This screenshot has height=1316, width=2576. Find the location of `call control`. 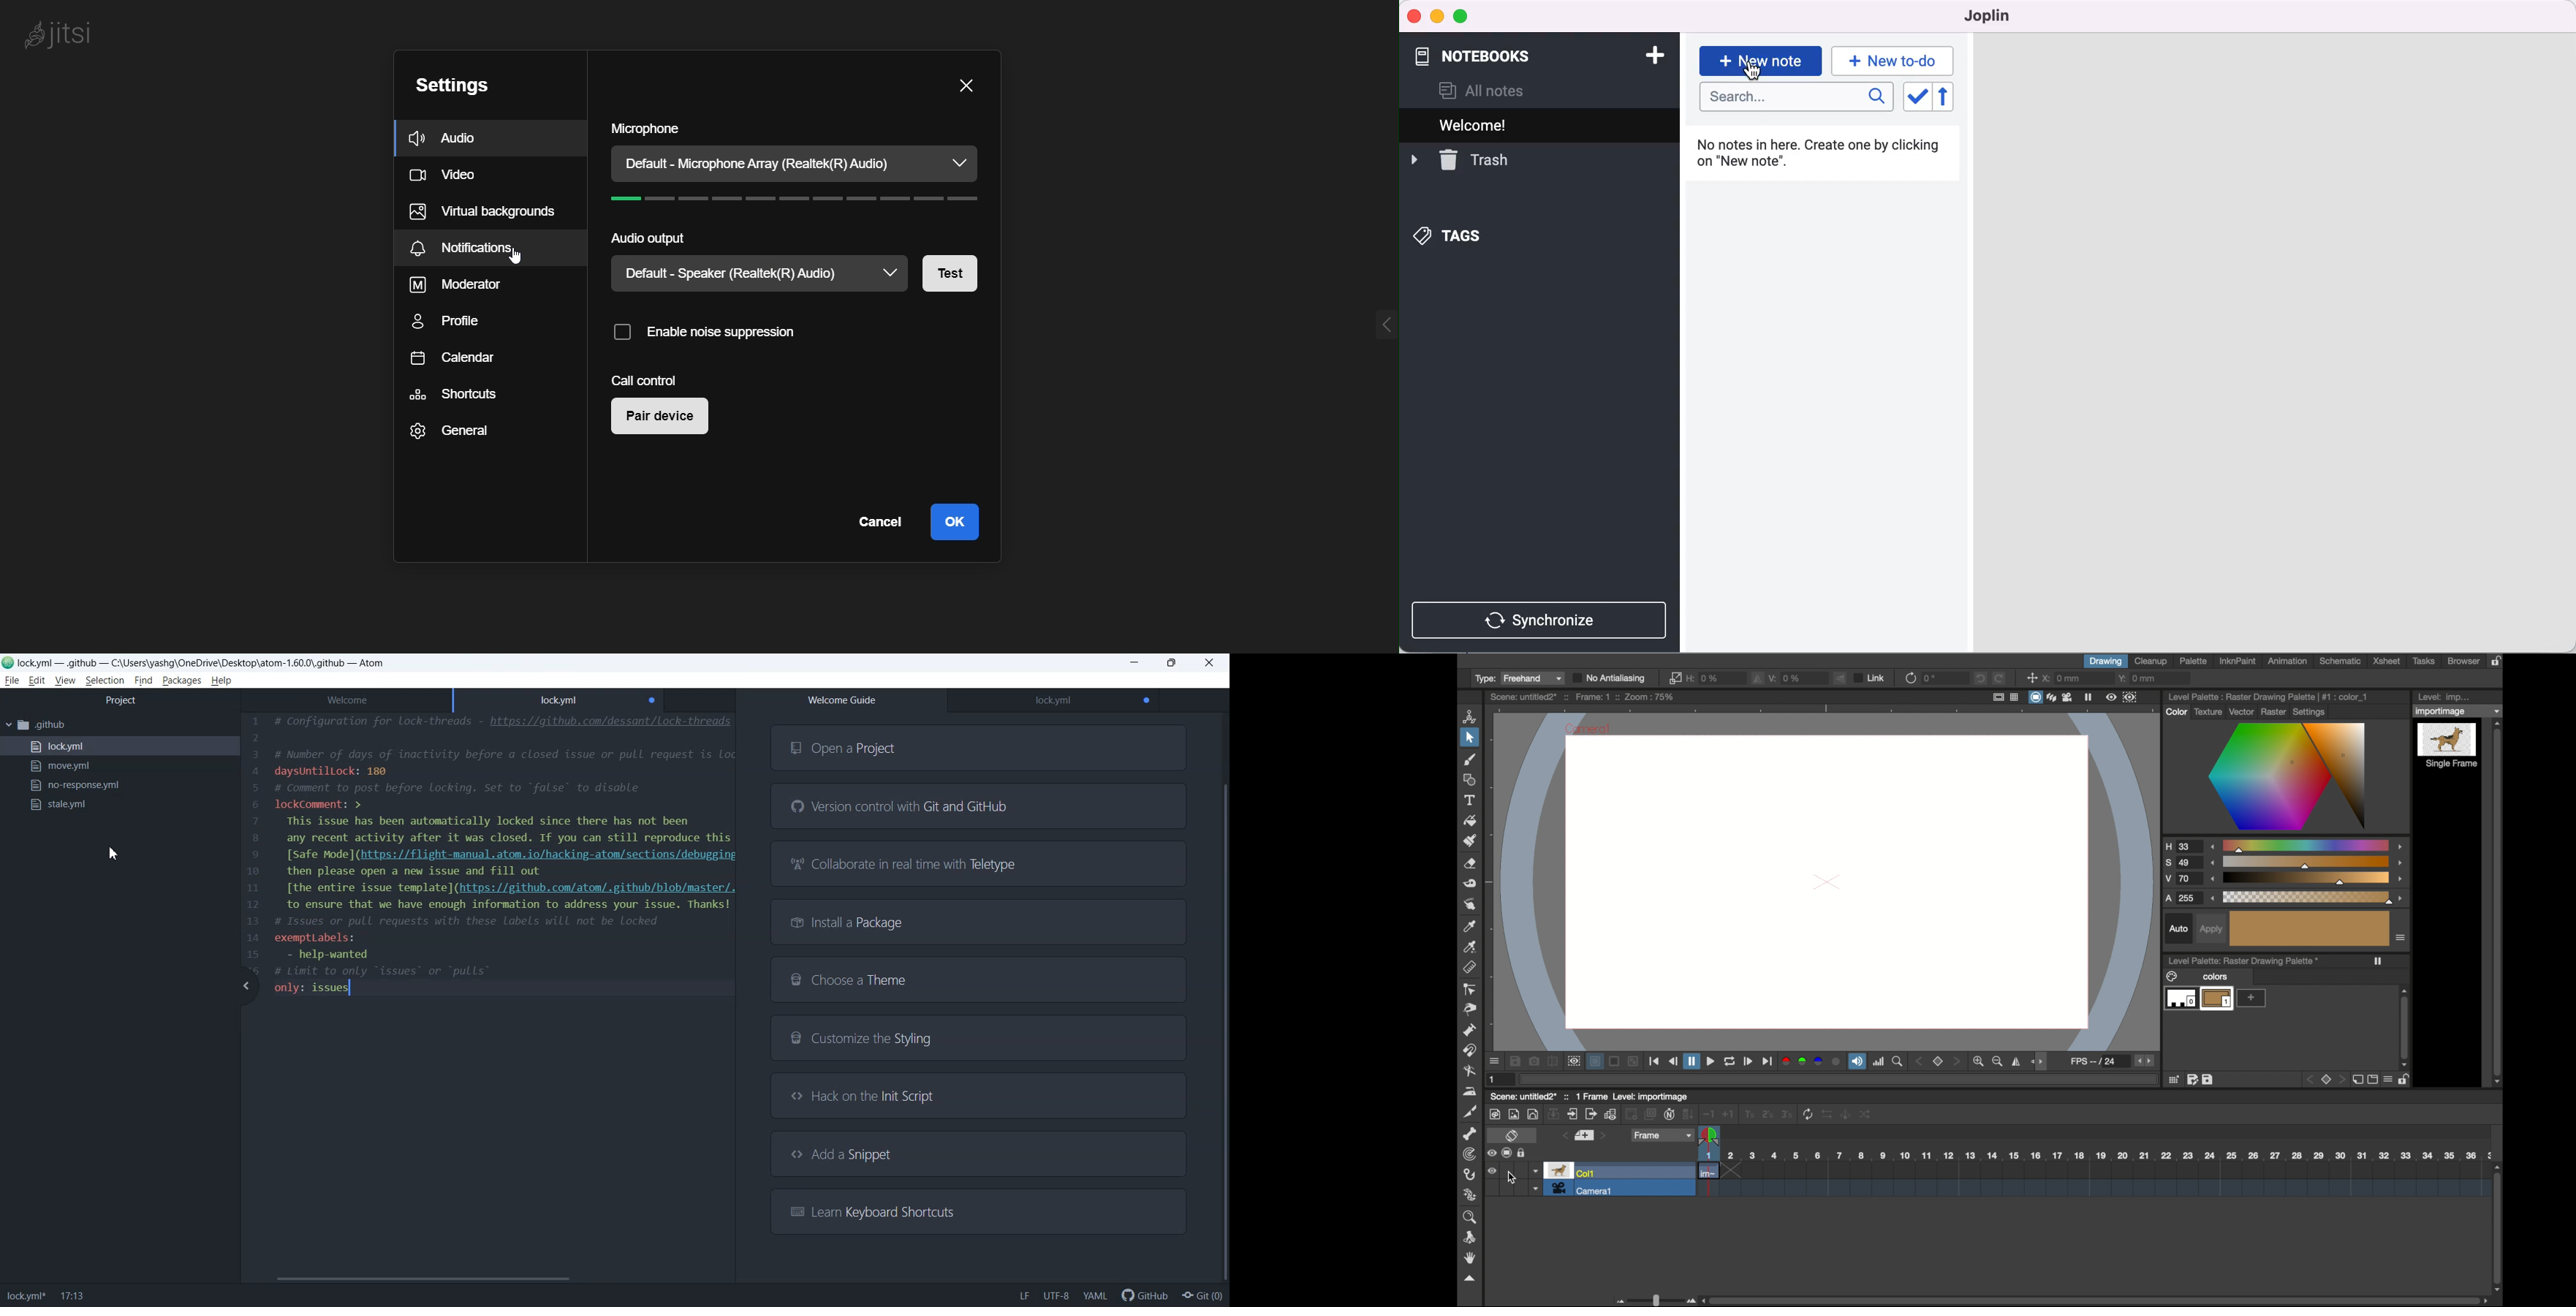

call control is located at coordinates (649, 378).